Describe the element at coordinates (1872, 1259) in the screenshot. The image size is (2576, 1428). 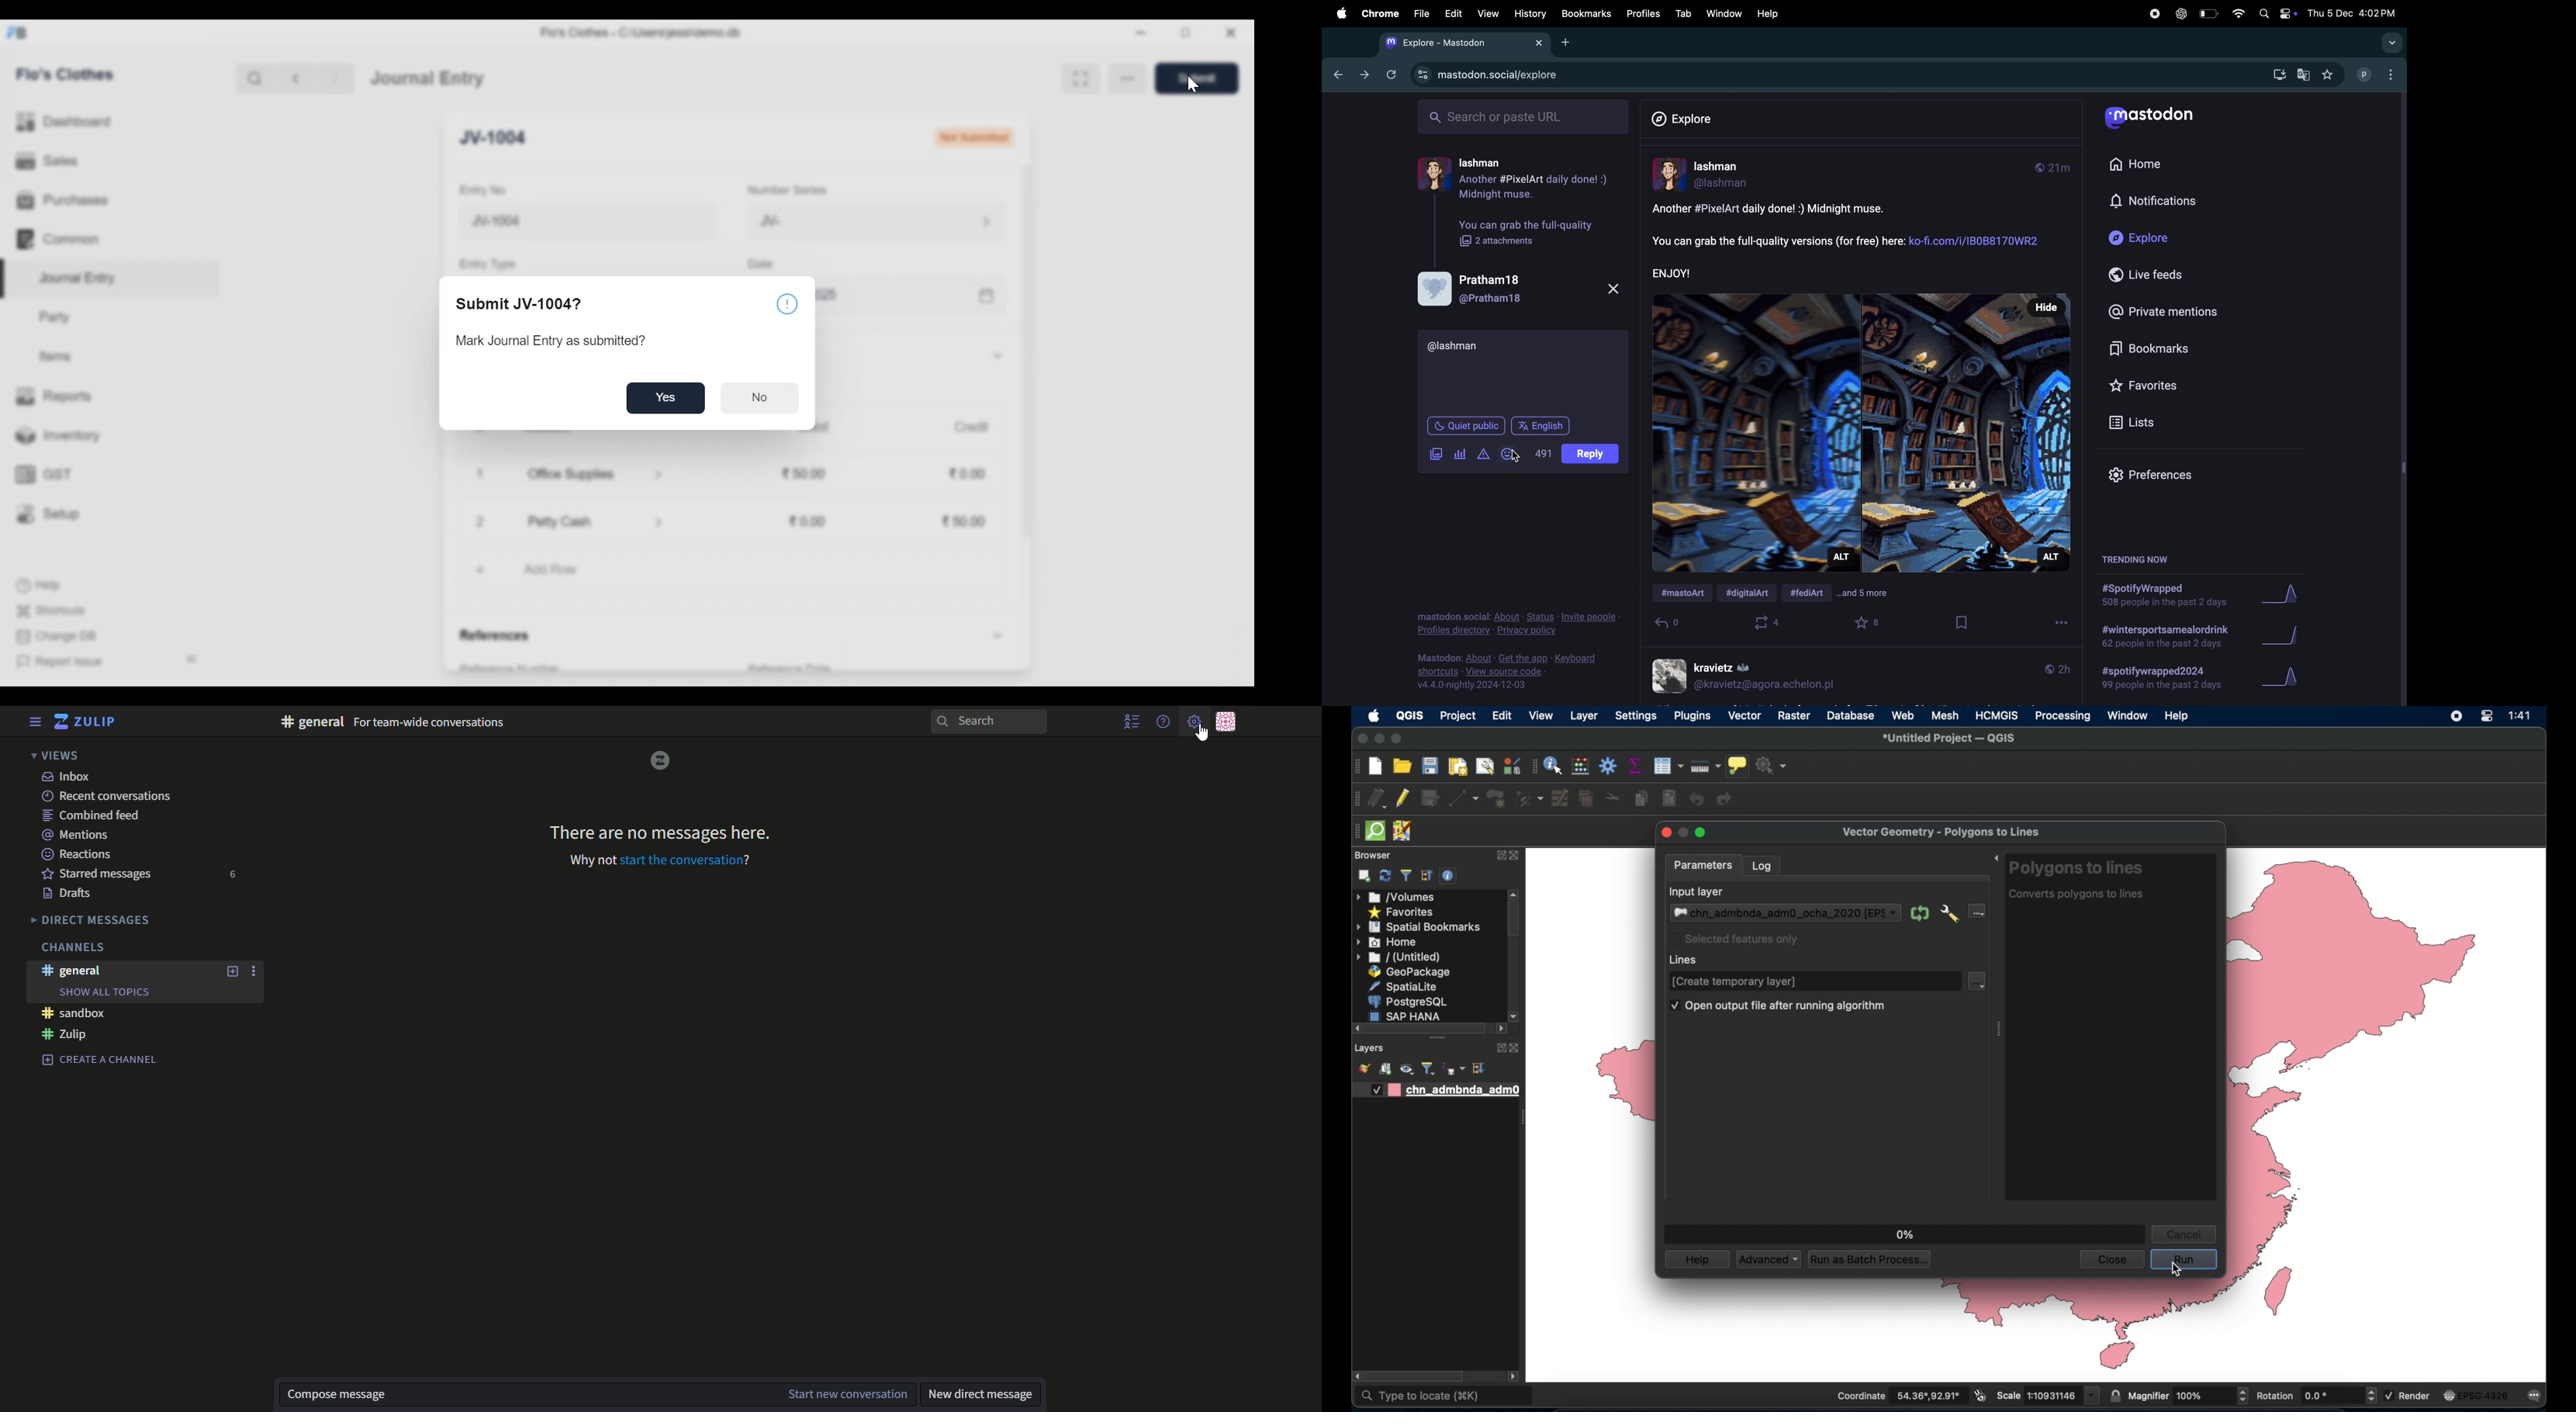
I see `run as batch process` at that location.